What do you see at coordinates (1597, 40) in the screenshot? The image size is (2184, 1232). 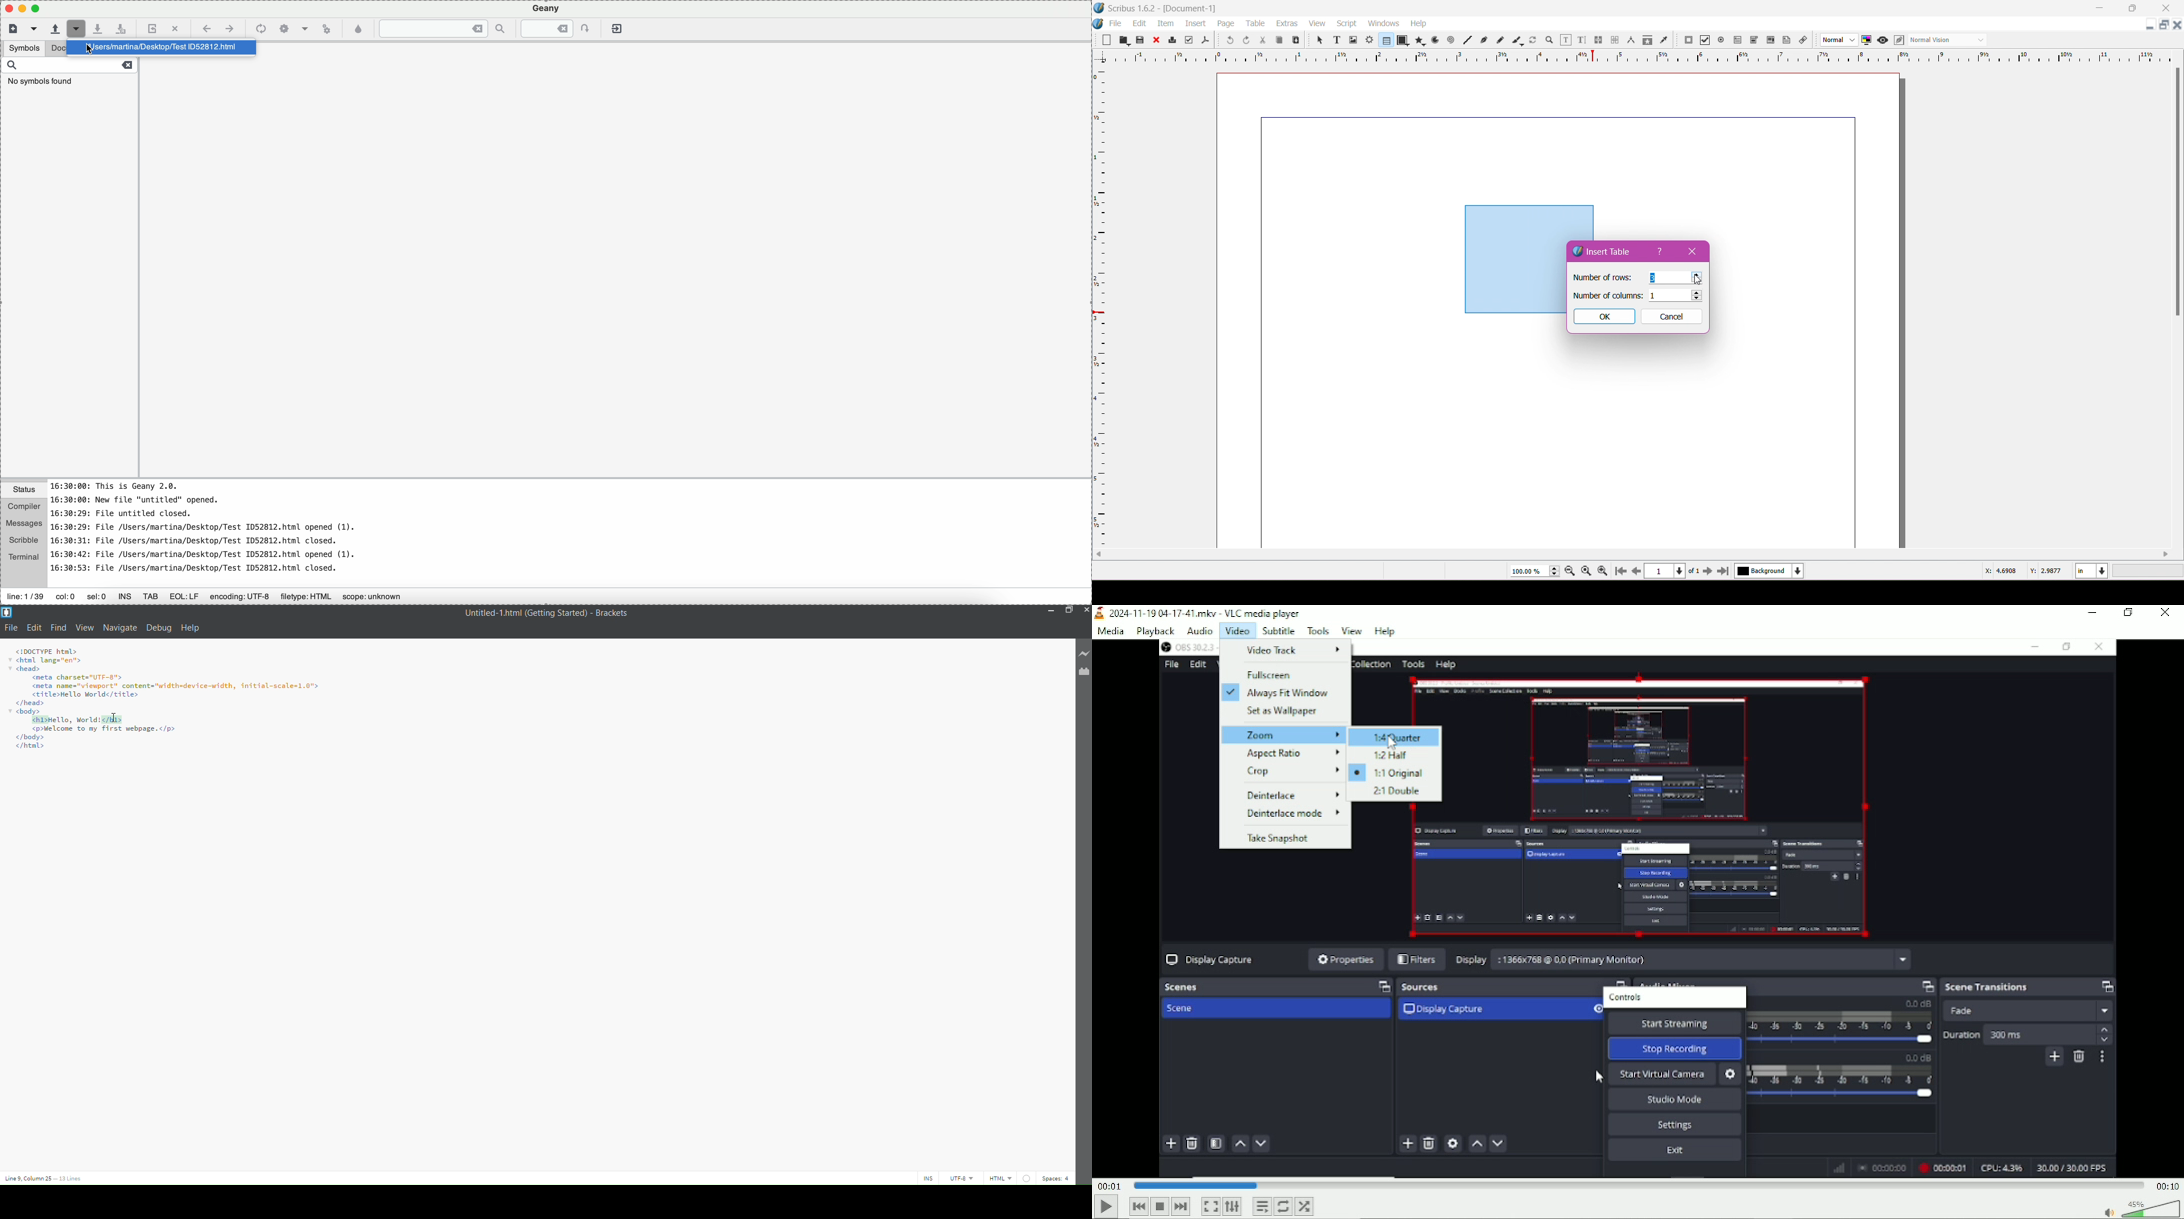 I see `Link Text Frames` at bounding box center [1597, 40].